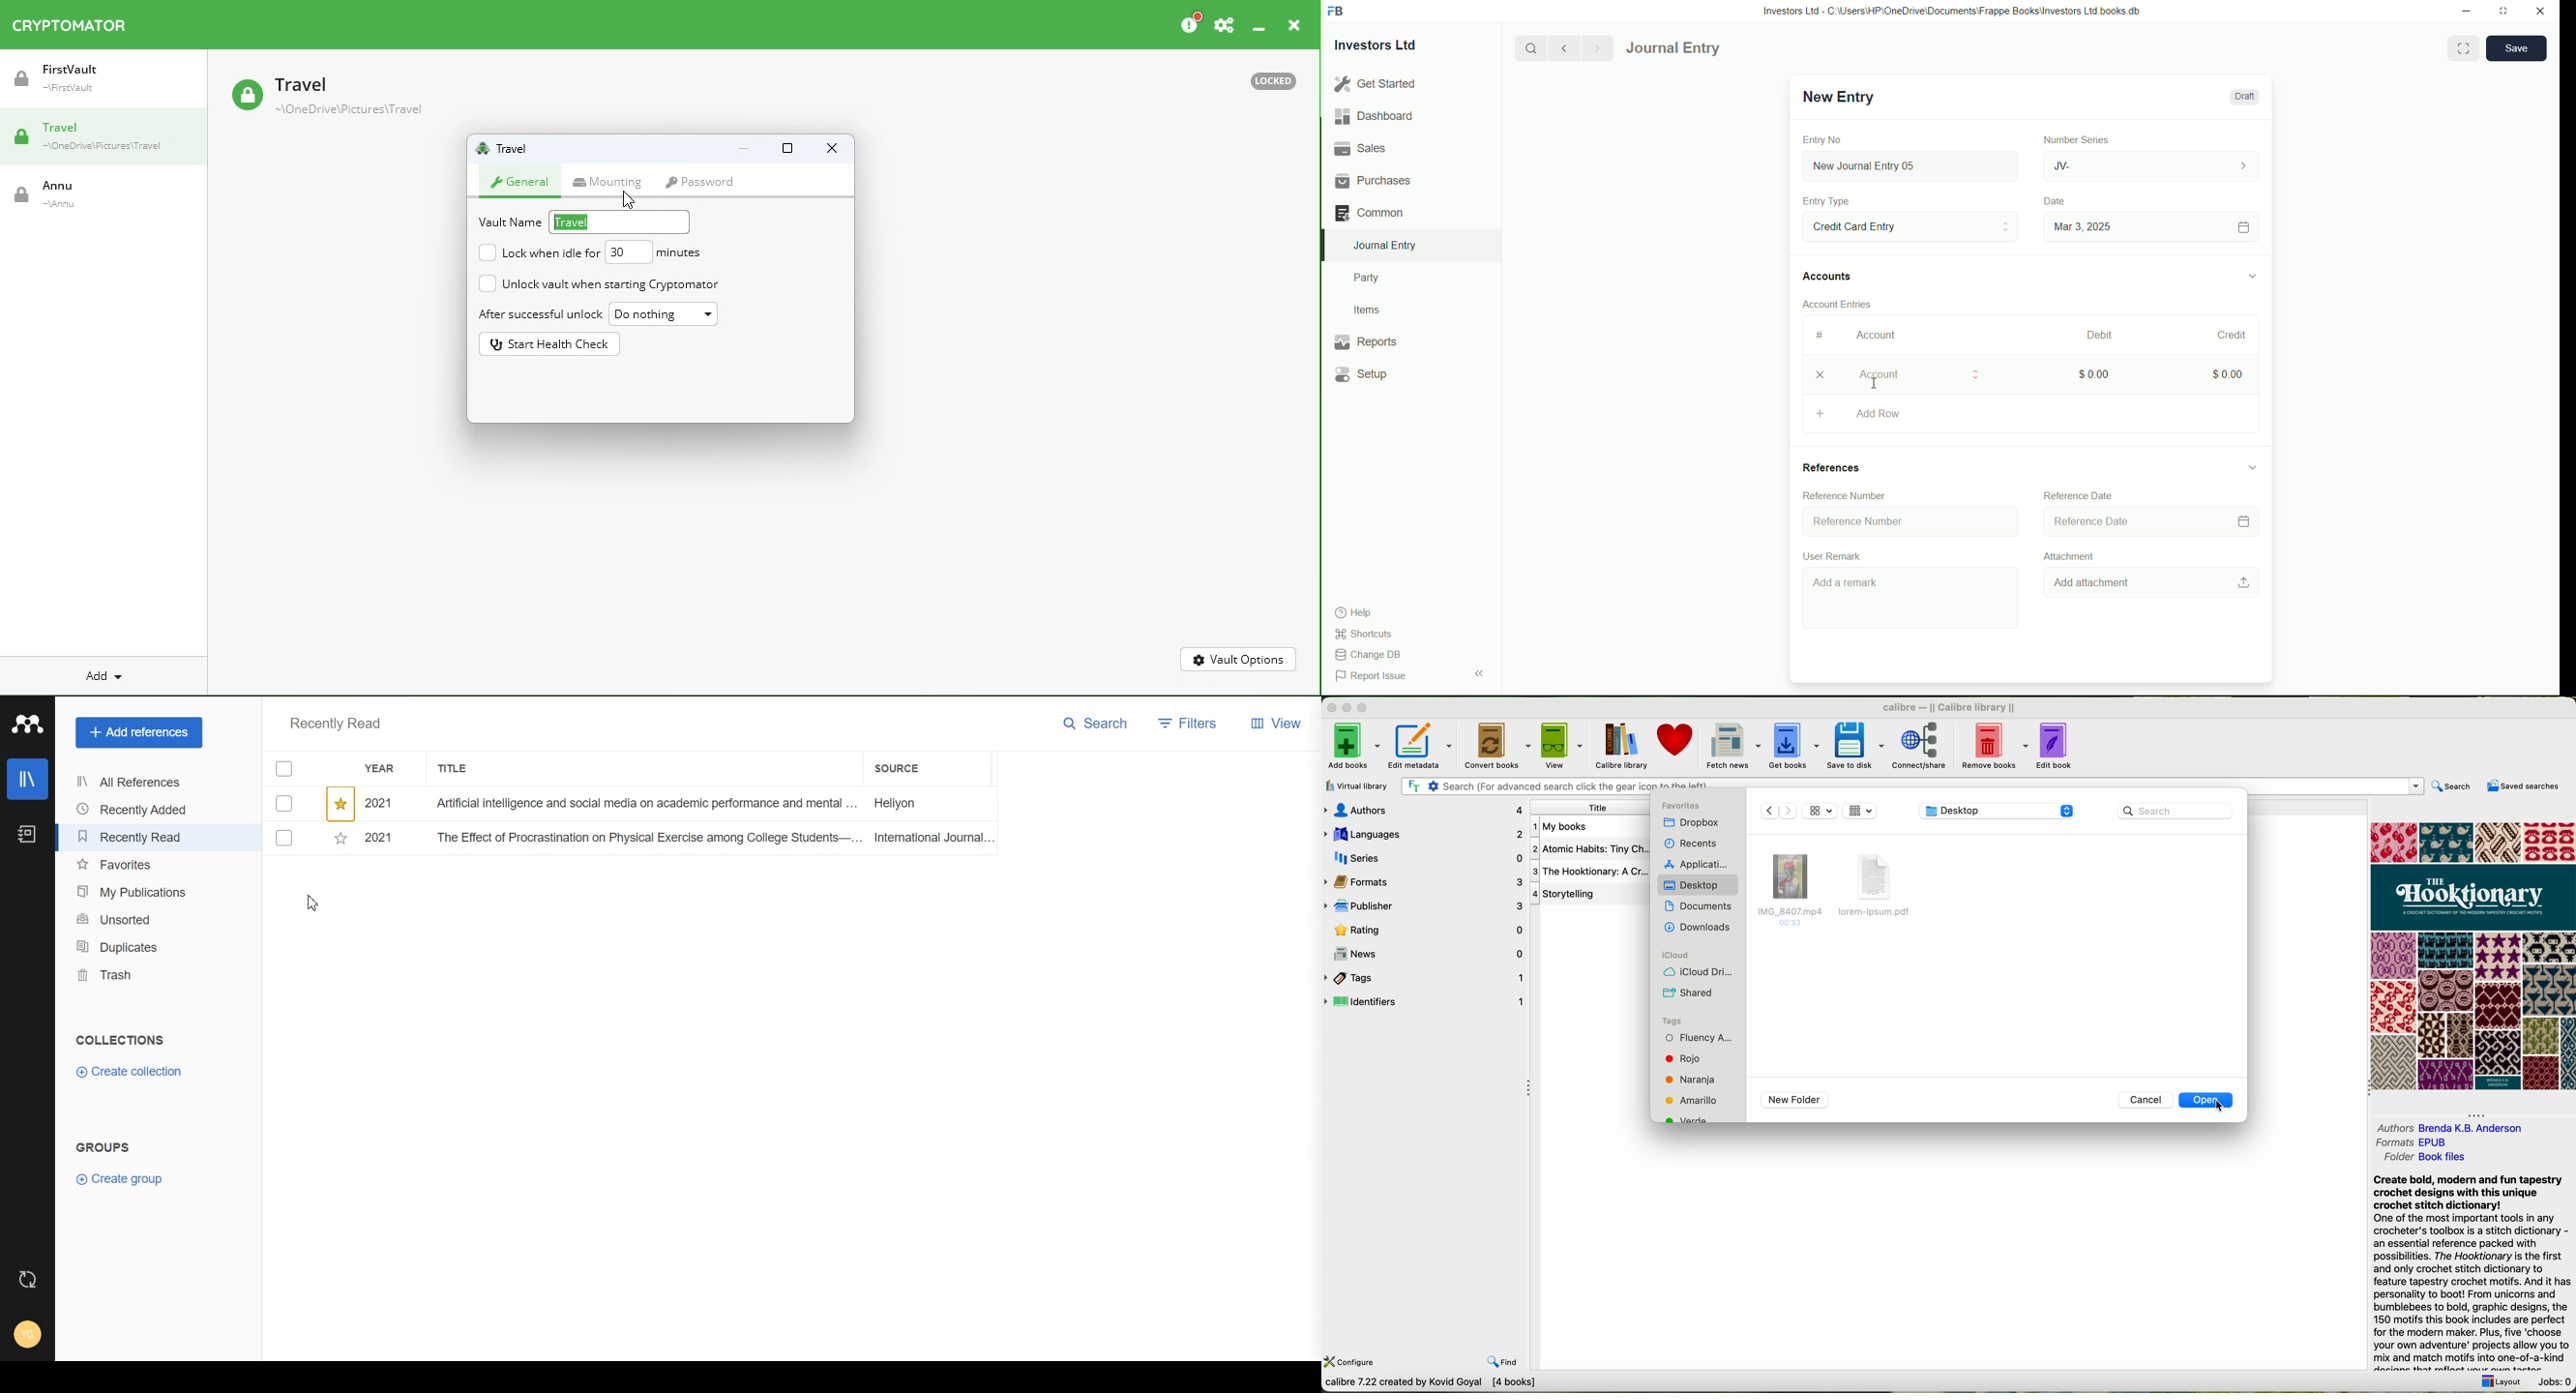  Describe the element at coordinates (2066, 555) in the screenshot. I see `Attachment` at that location.